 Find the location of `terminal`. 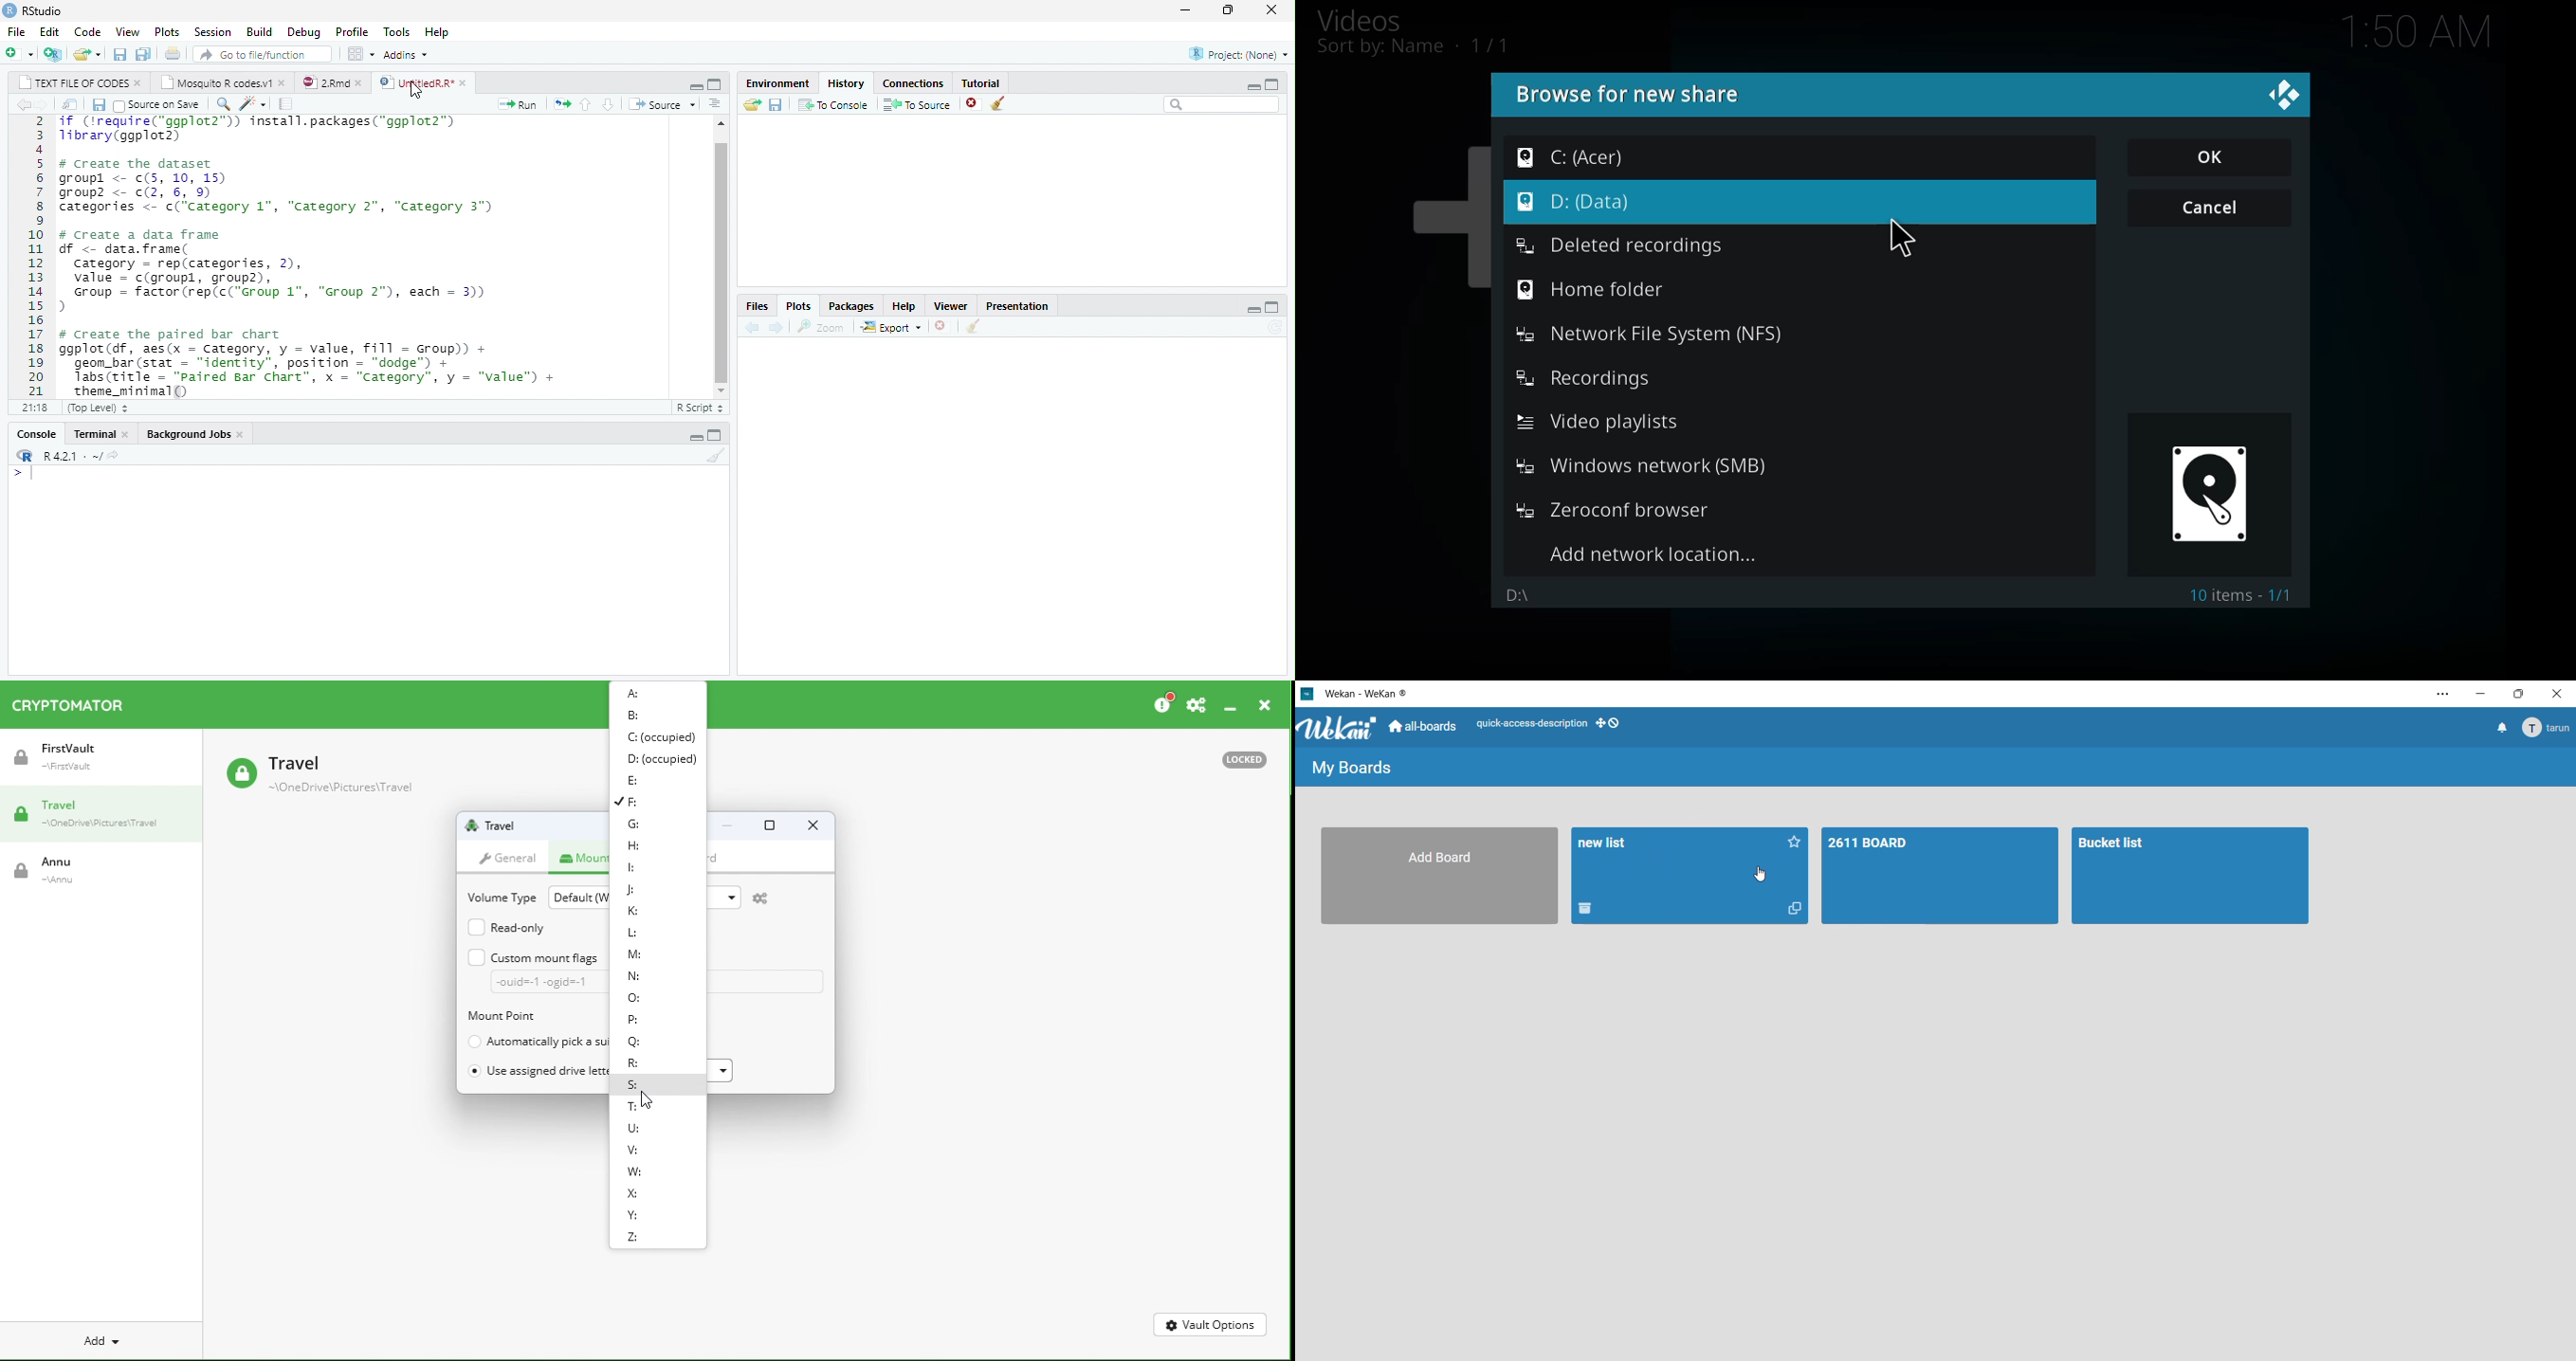

terminal is located at coordinates (93, 434).